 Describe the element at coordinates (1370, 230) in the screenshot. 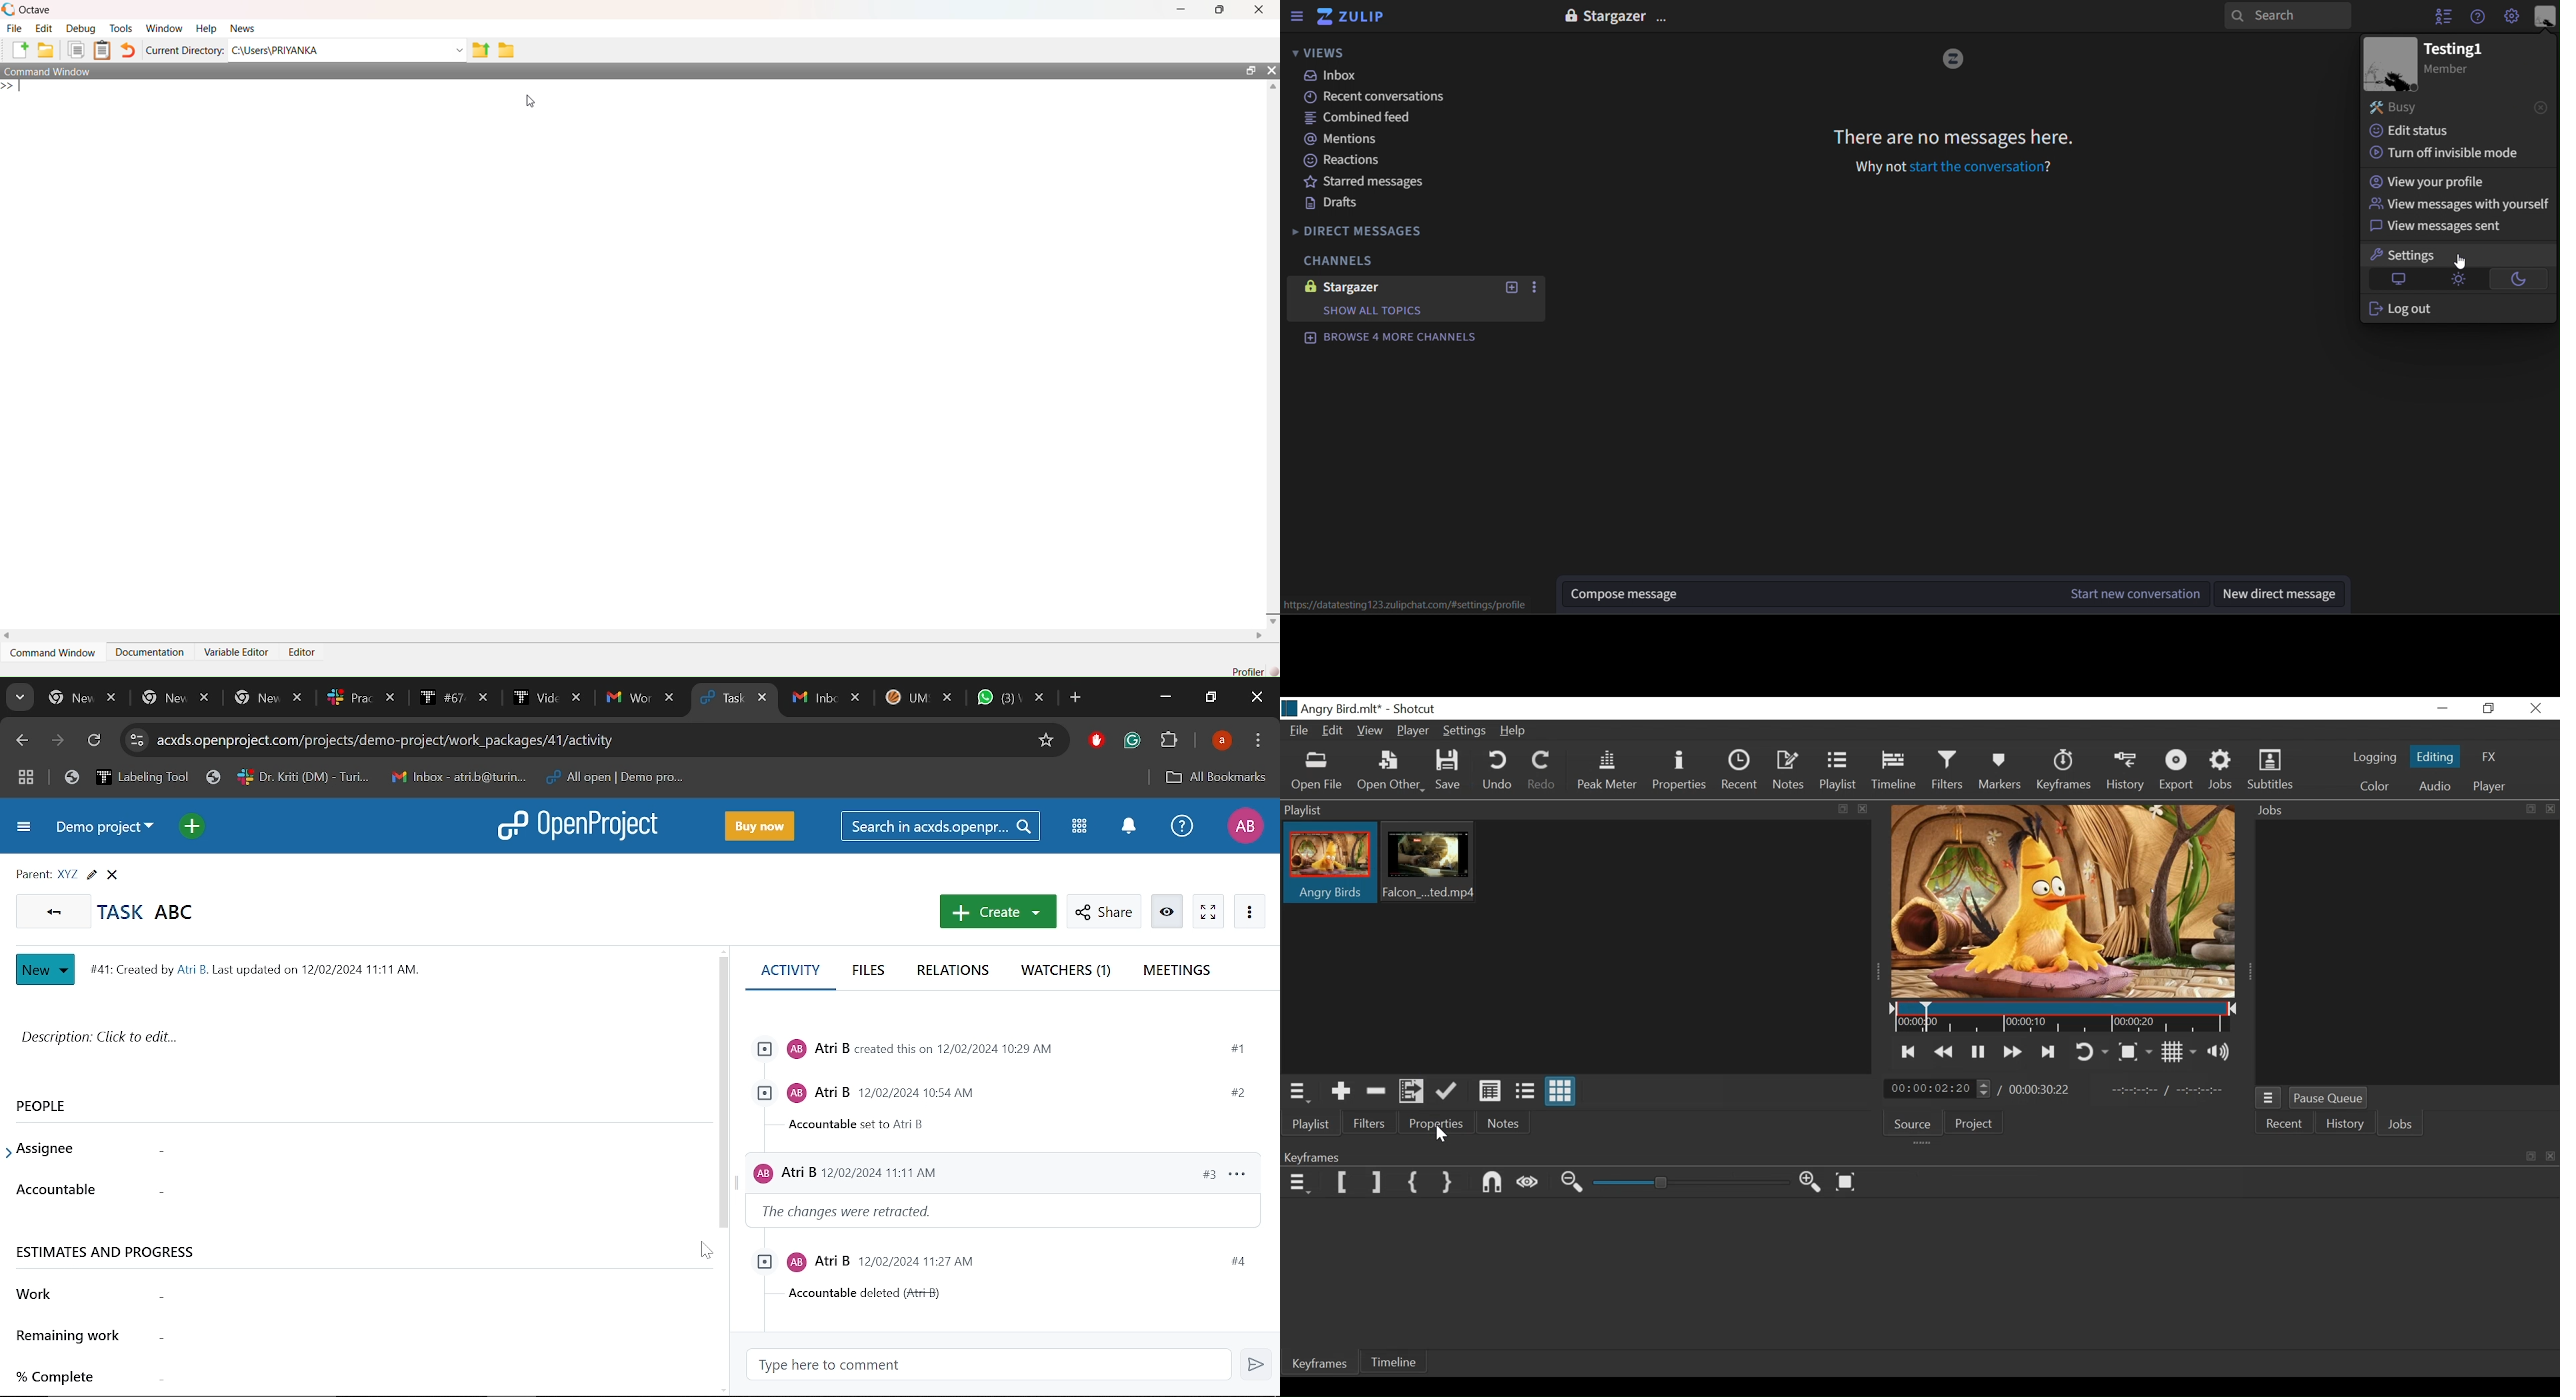

I see `direct messages` at that location.